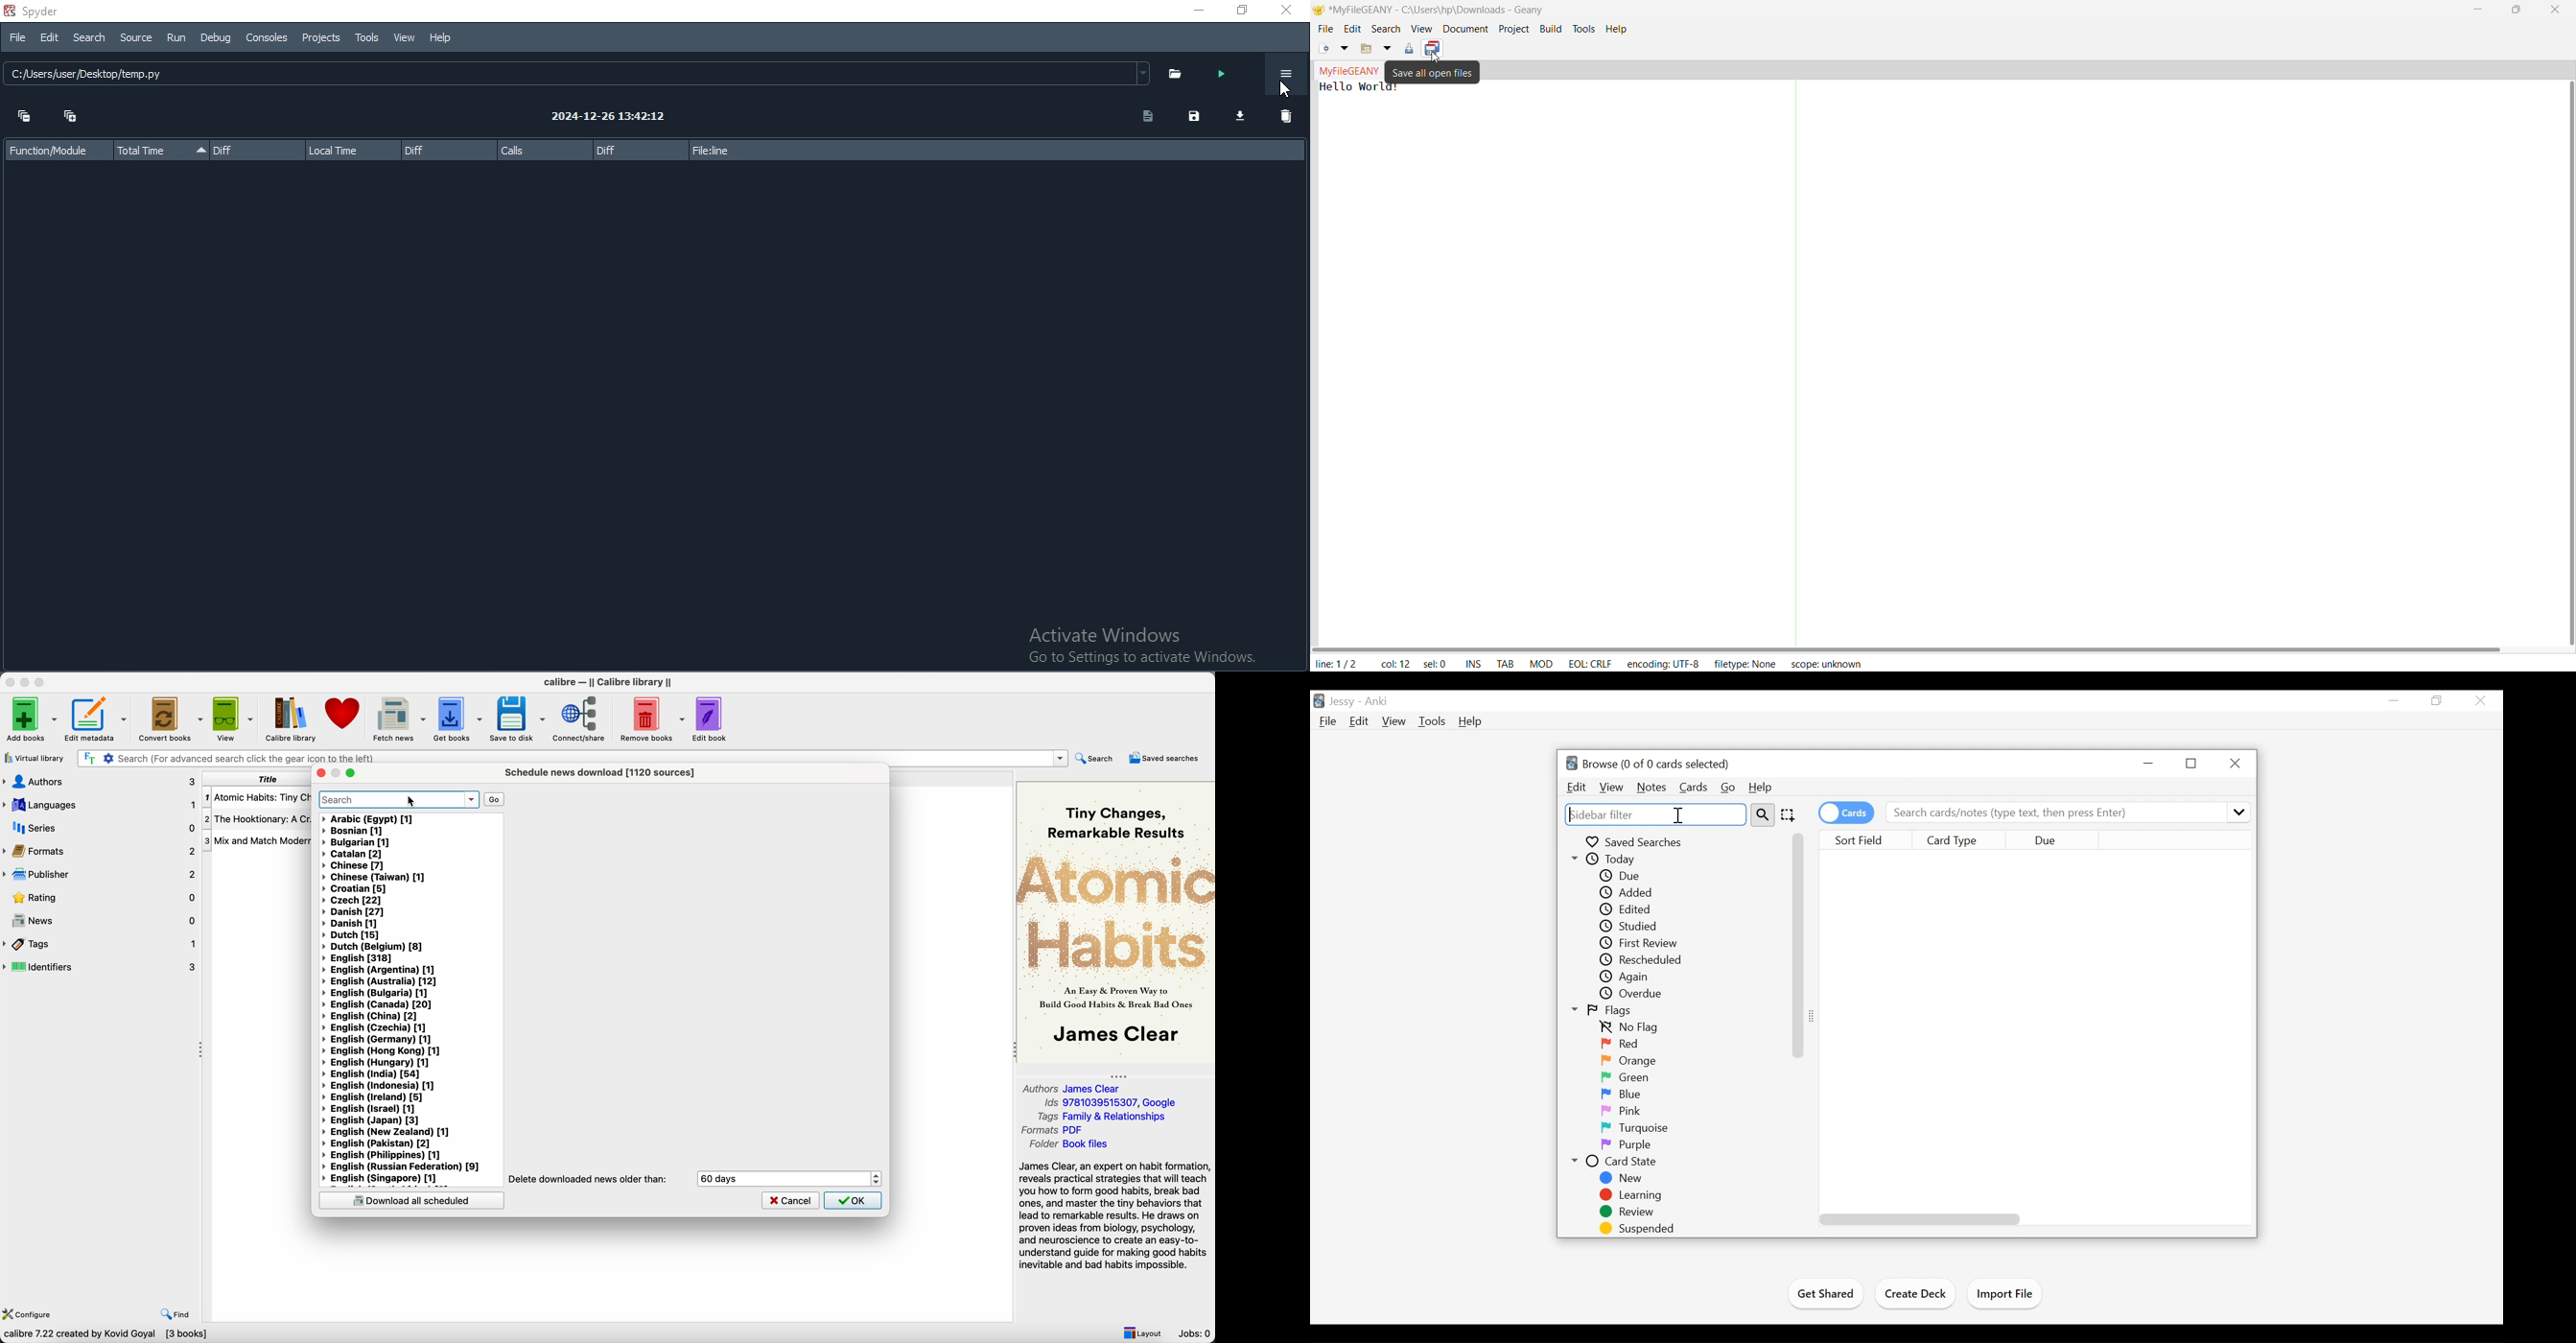  Describe the element at coordinates (1219, 75) in the screenshot. I see `run` at that location.